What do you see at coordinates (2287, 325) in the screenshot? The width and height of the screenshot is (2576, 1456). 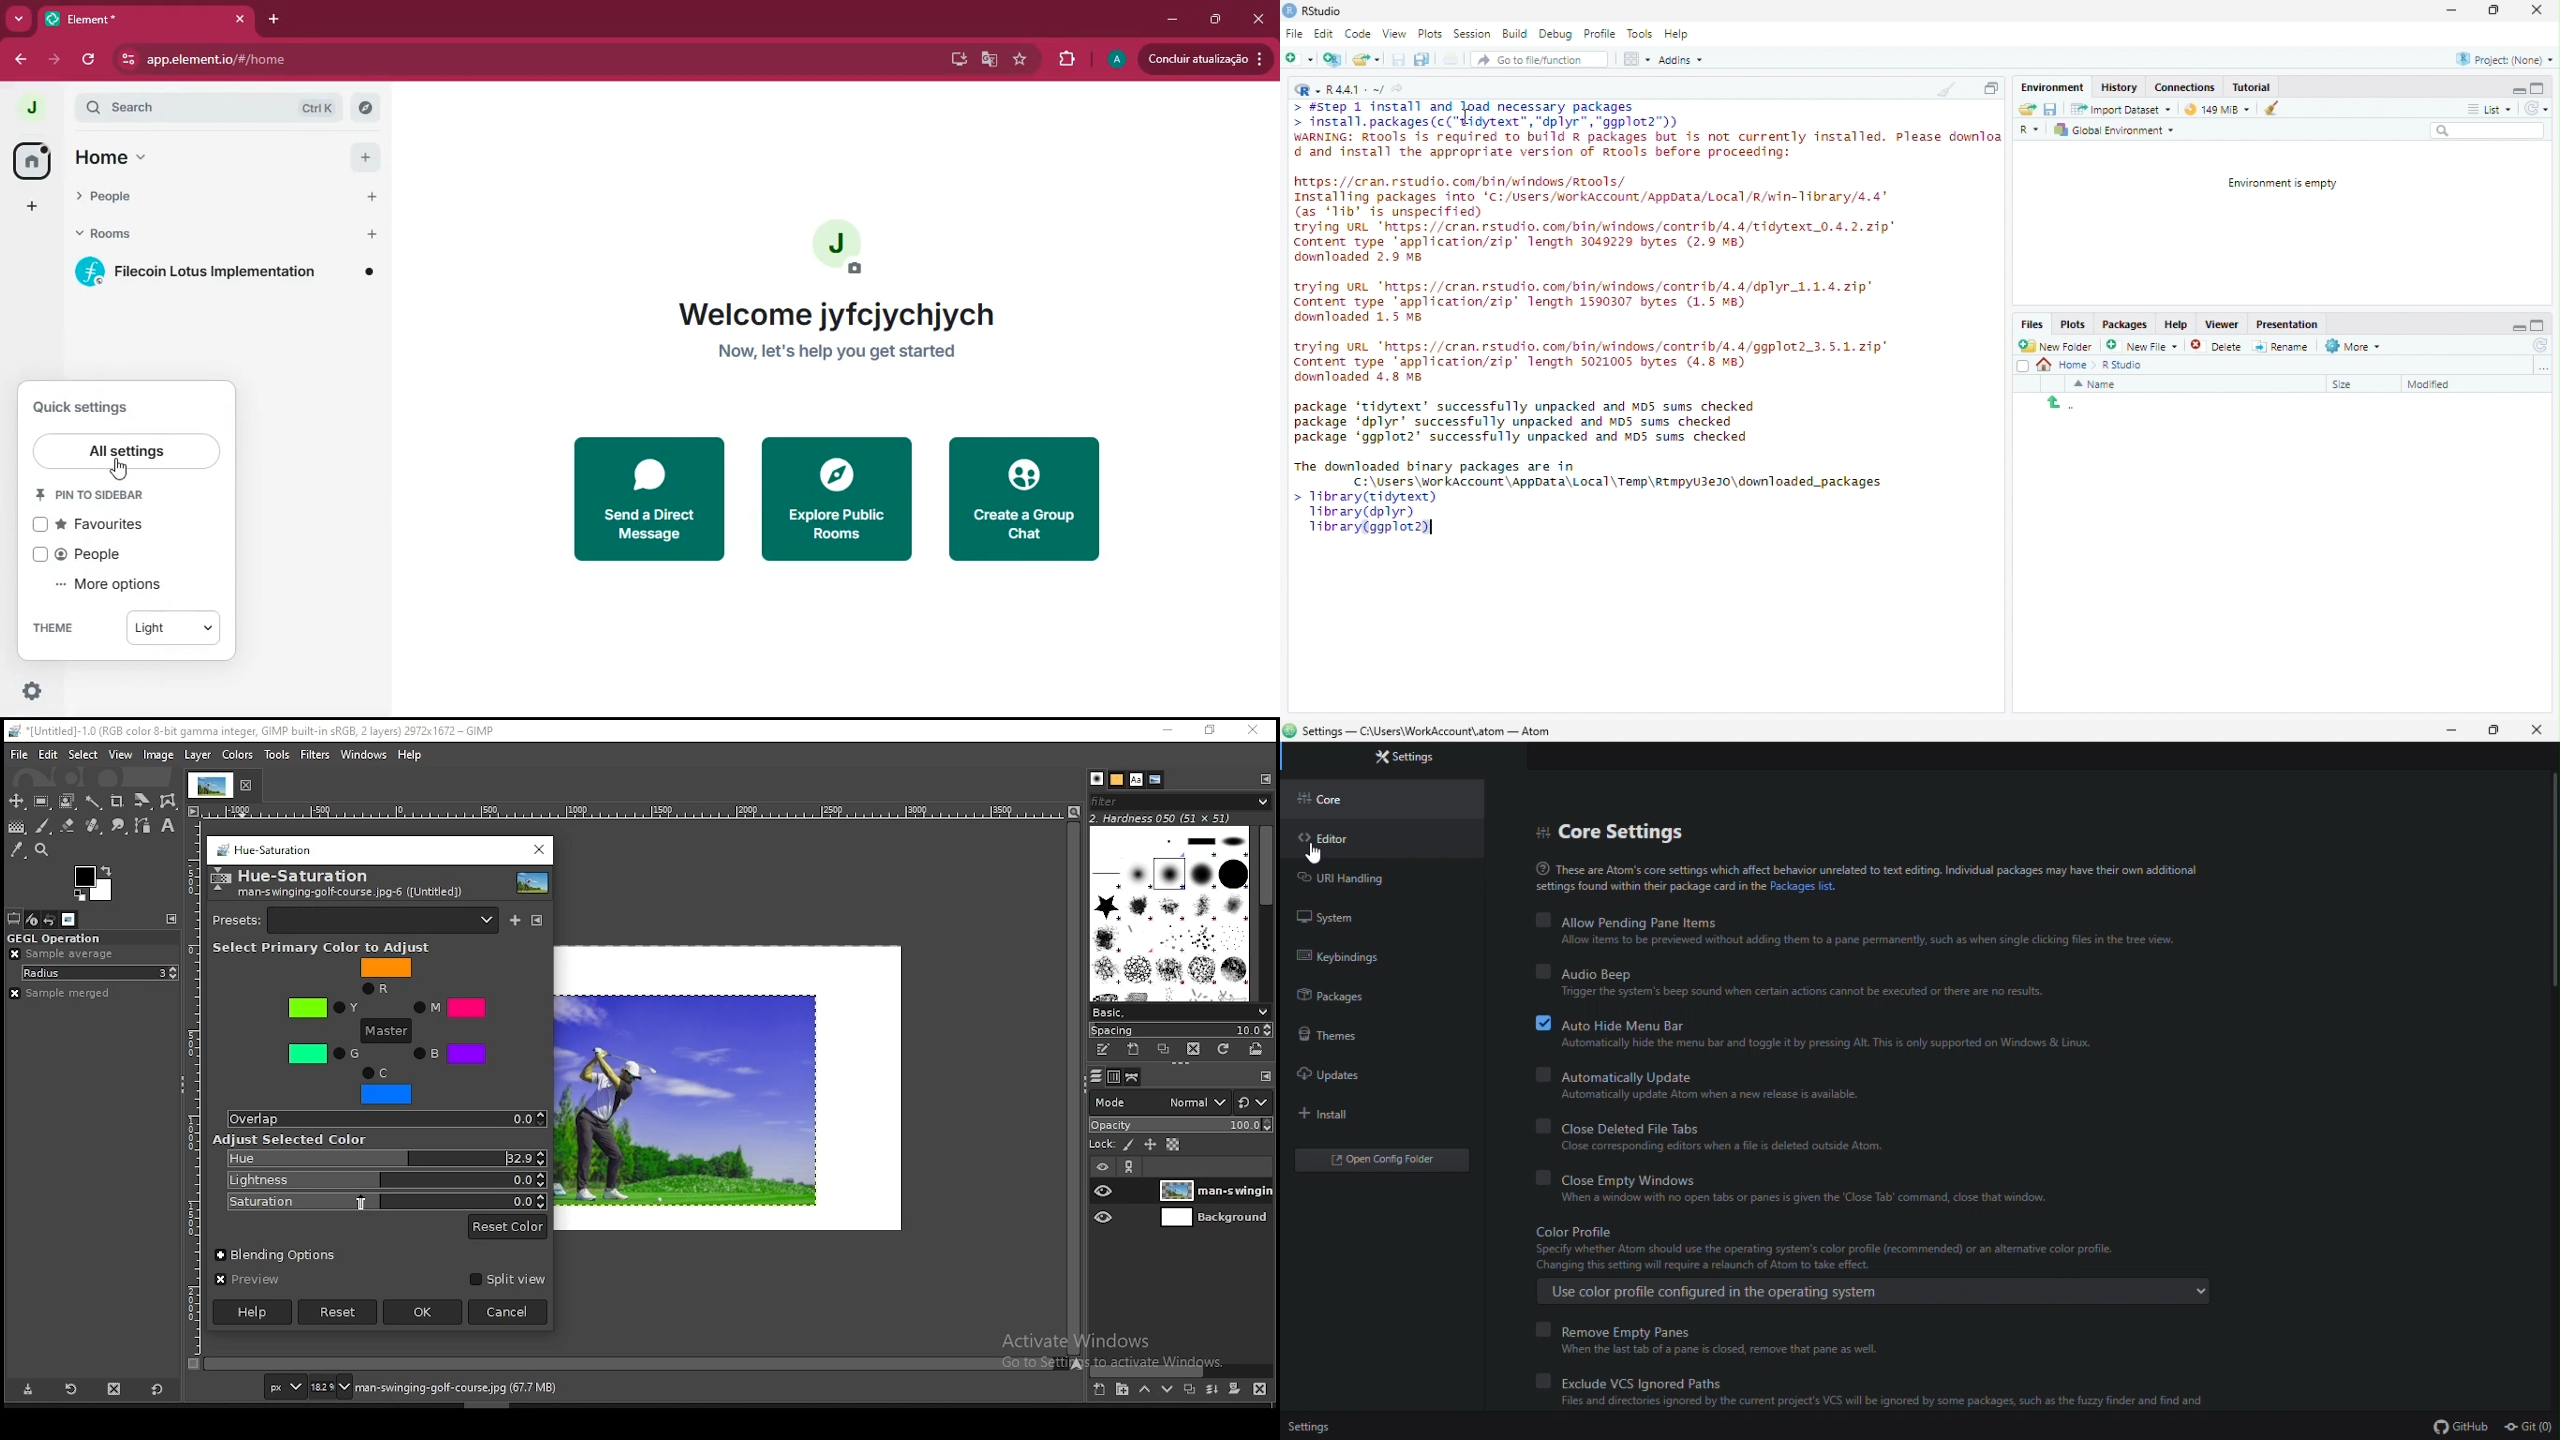 I see `Presentation` at bounding box center [2287, 325].